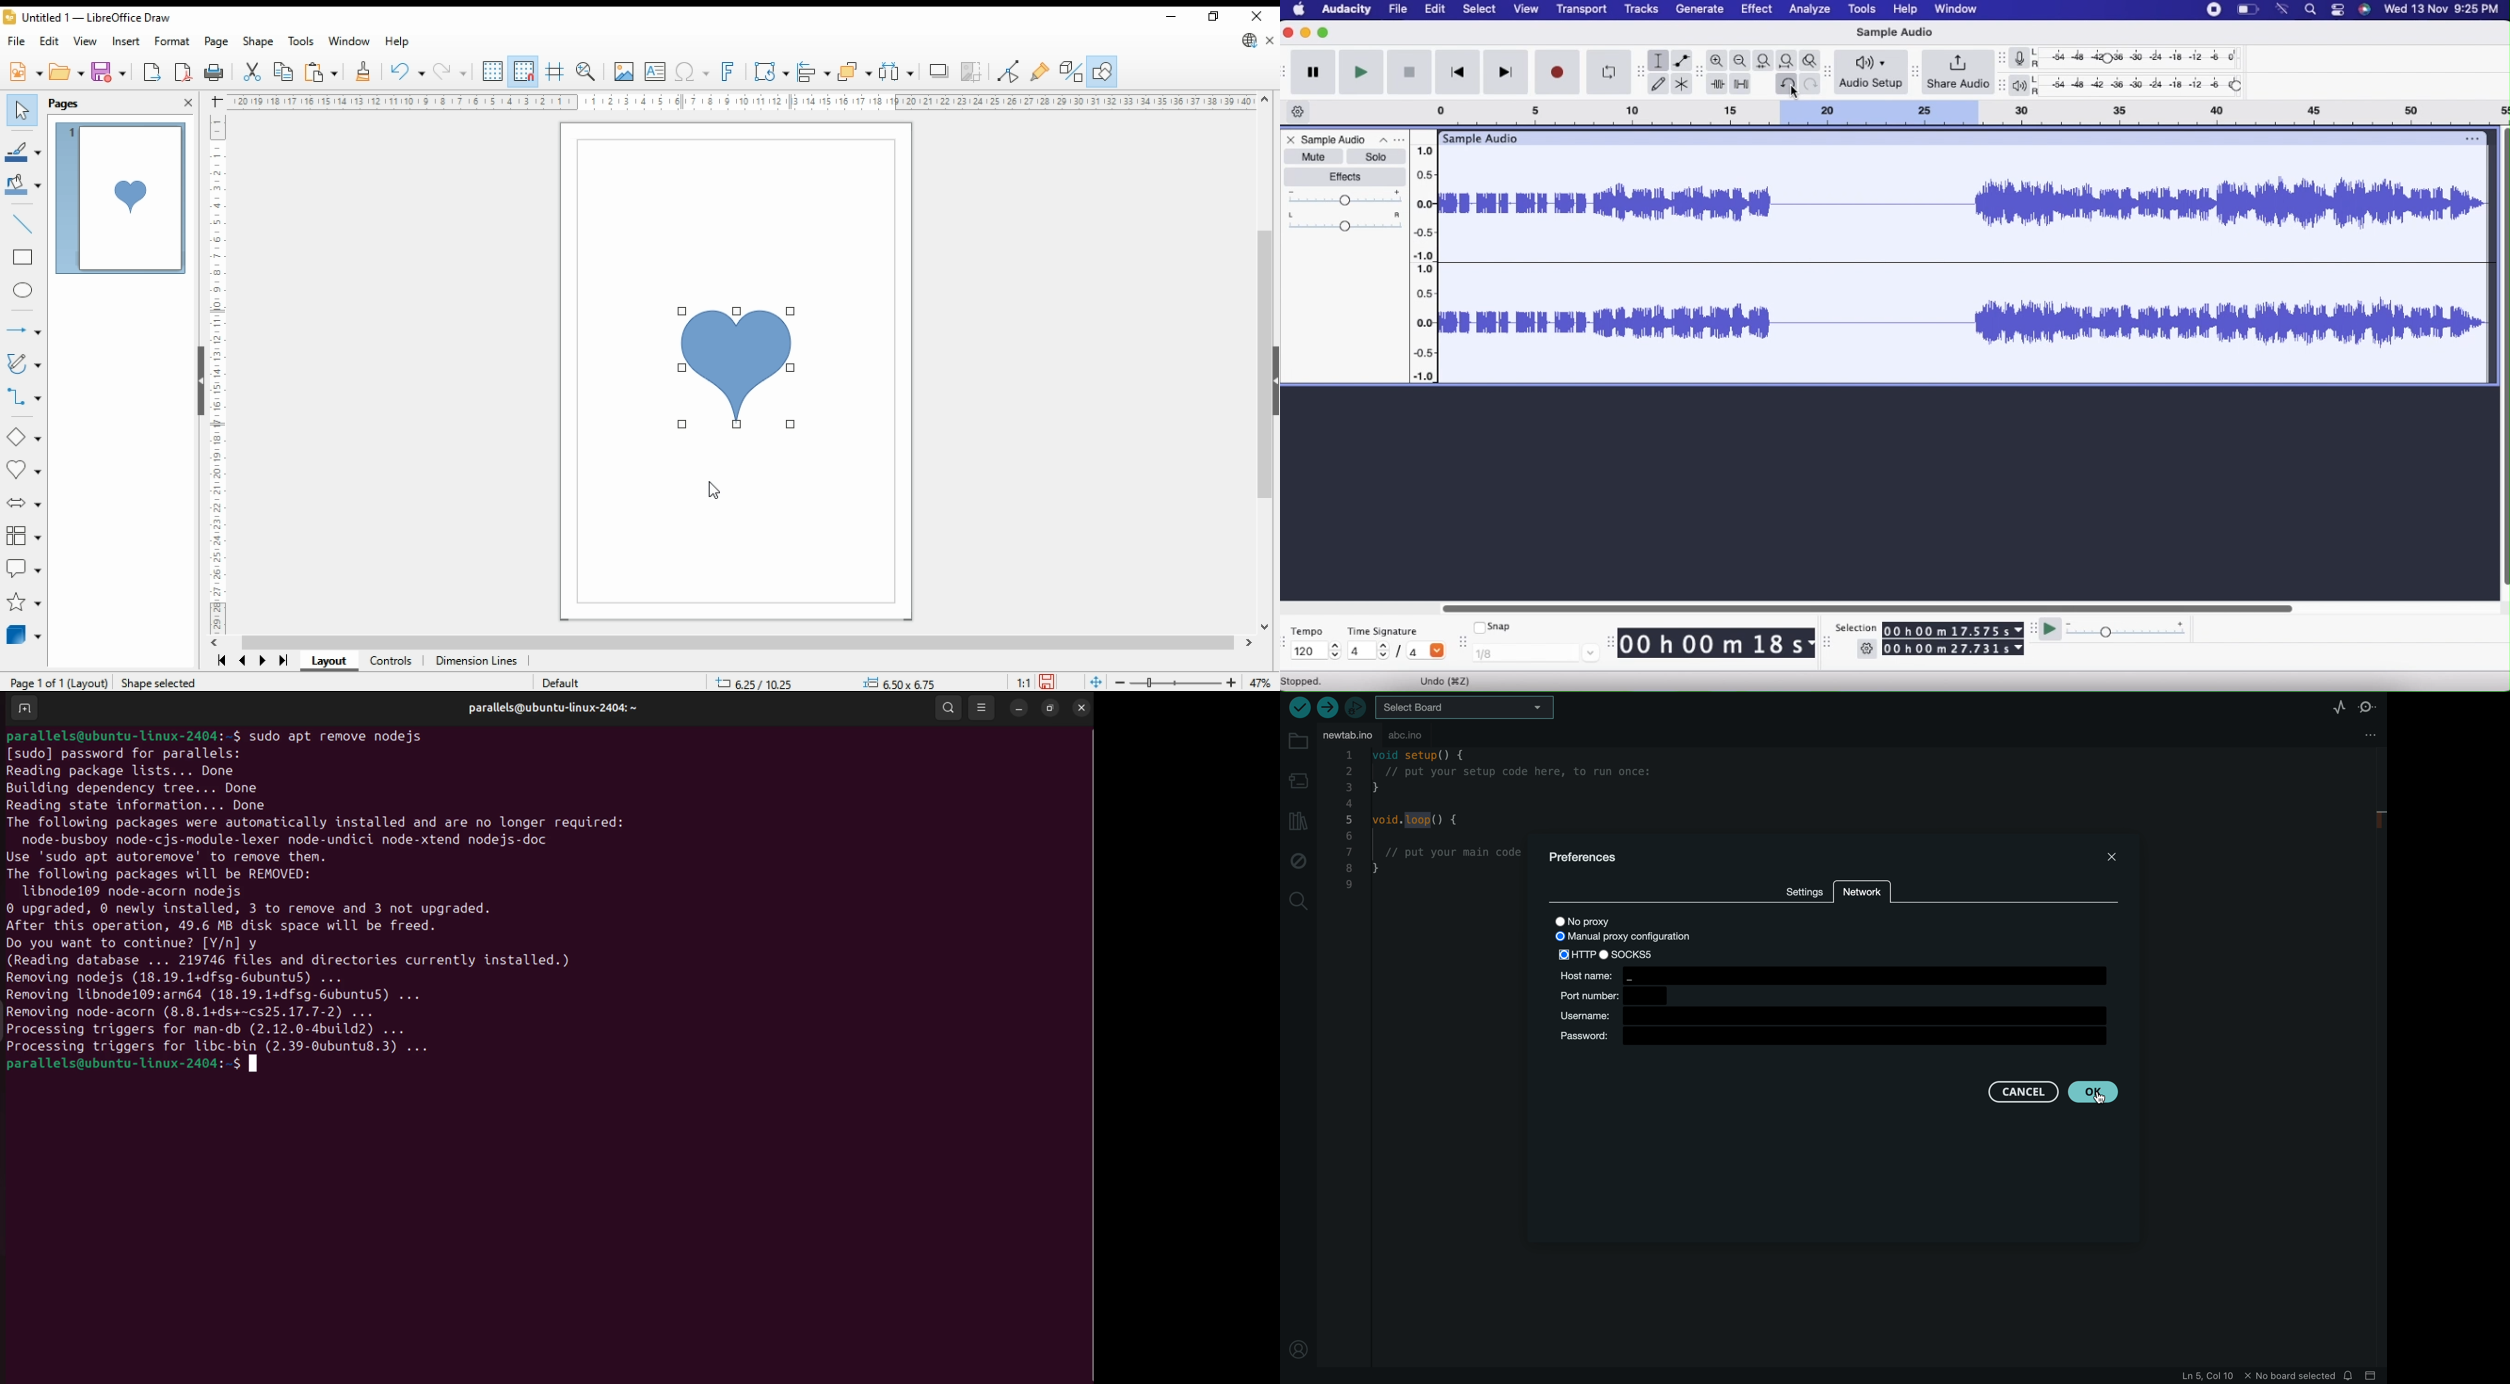 The height and width of the screenshot is (1400, 2520). What do you see at coordinates (1344, 198) in the screenshot?
I see `Gain slider` at bounding box center [1344, 198].